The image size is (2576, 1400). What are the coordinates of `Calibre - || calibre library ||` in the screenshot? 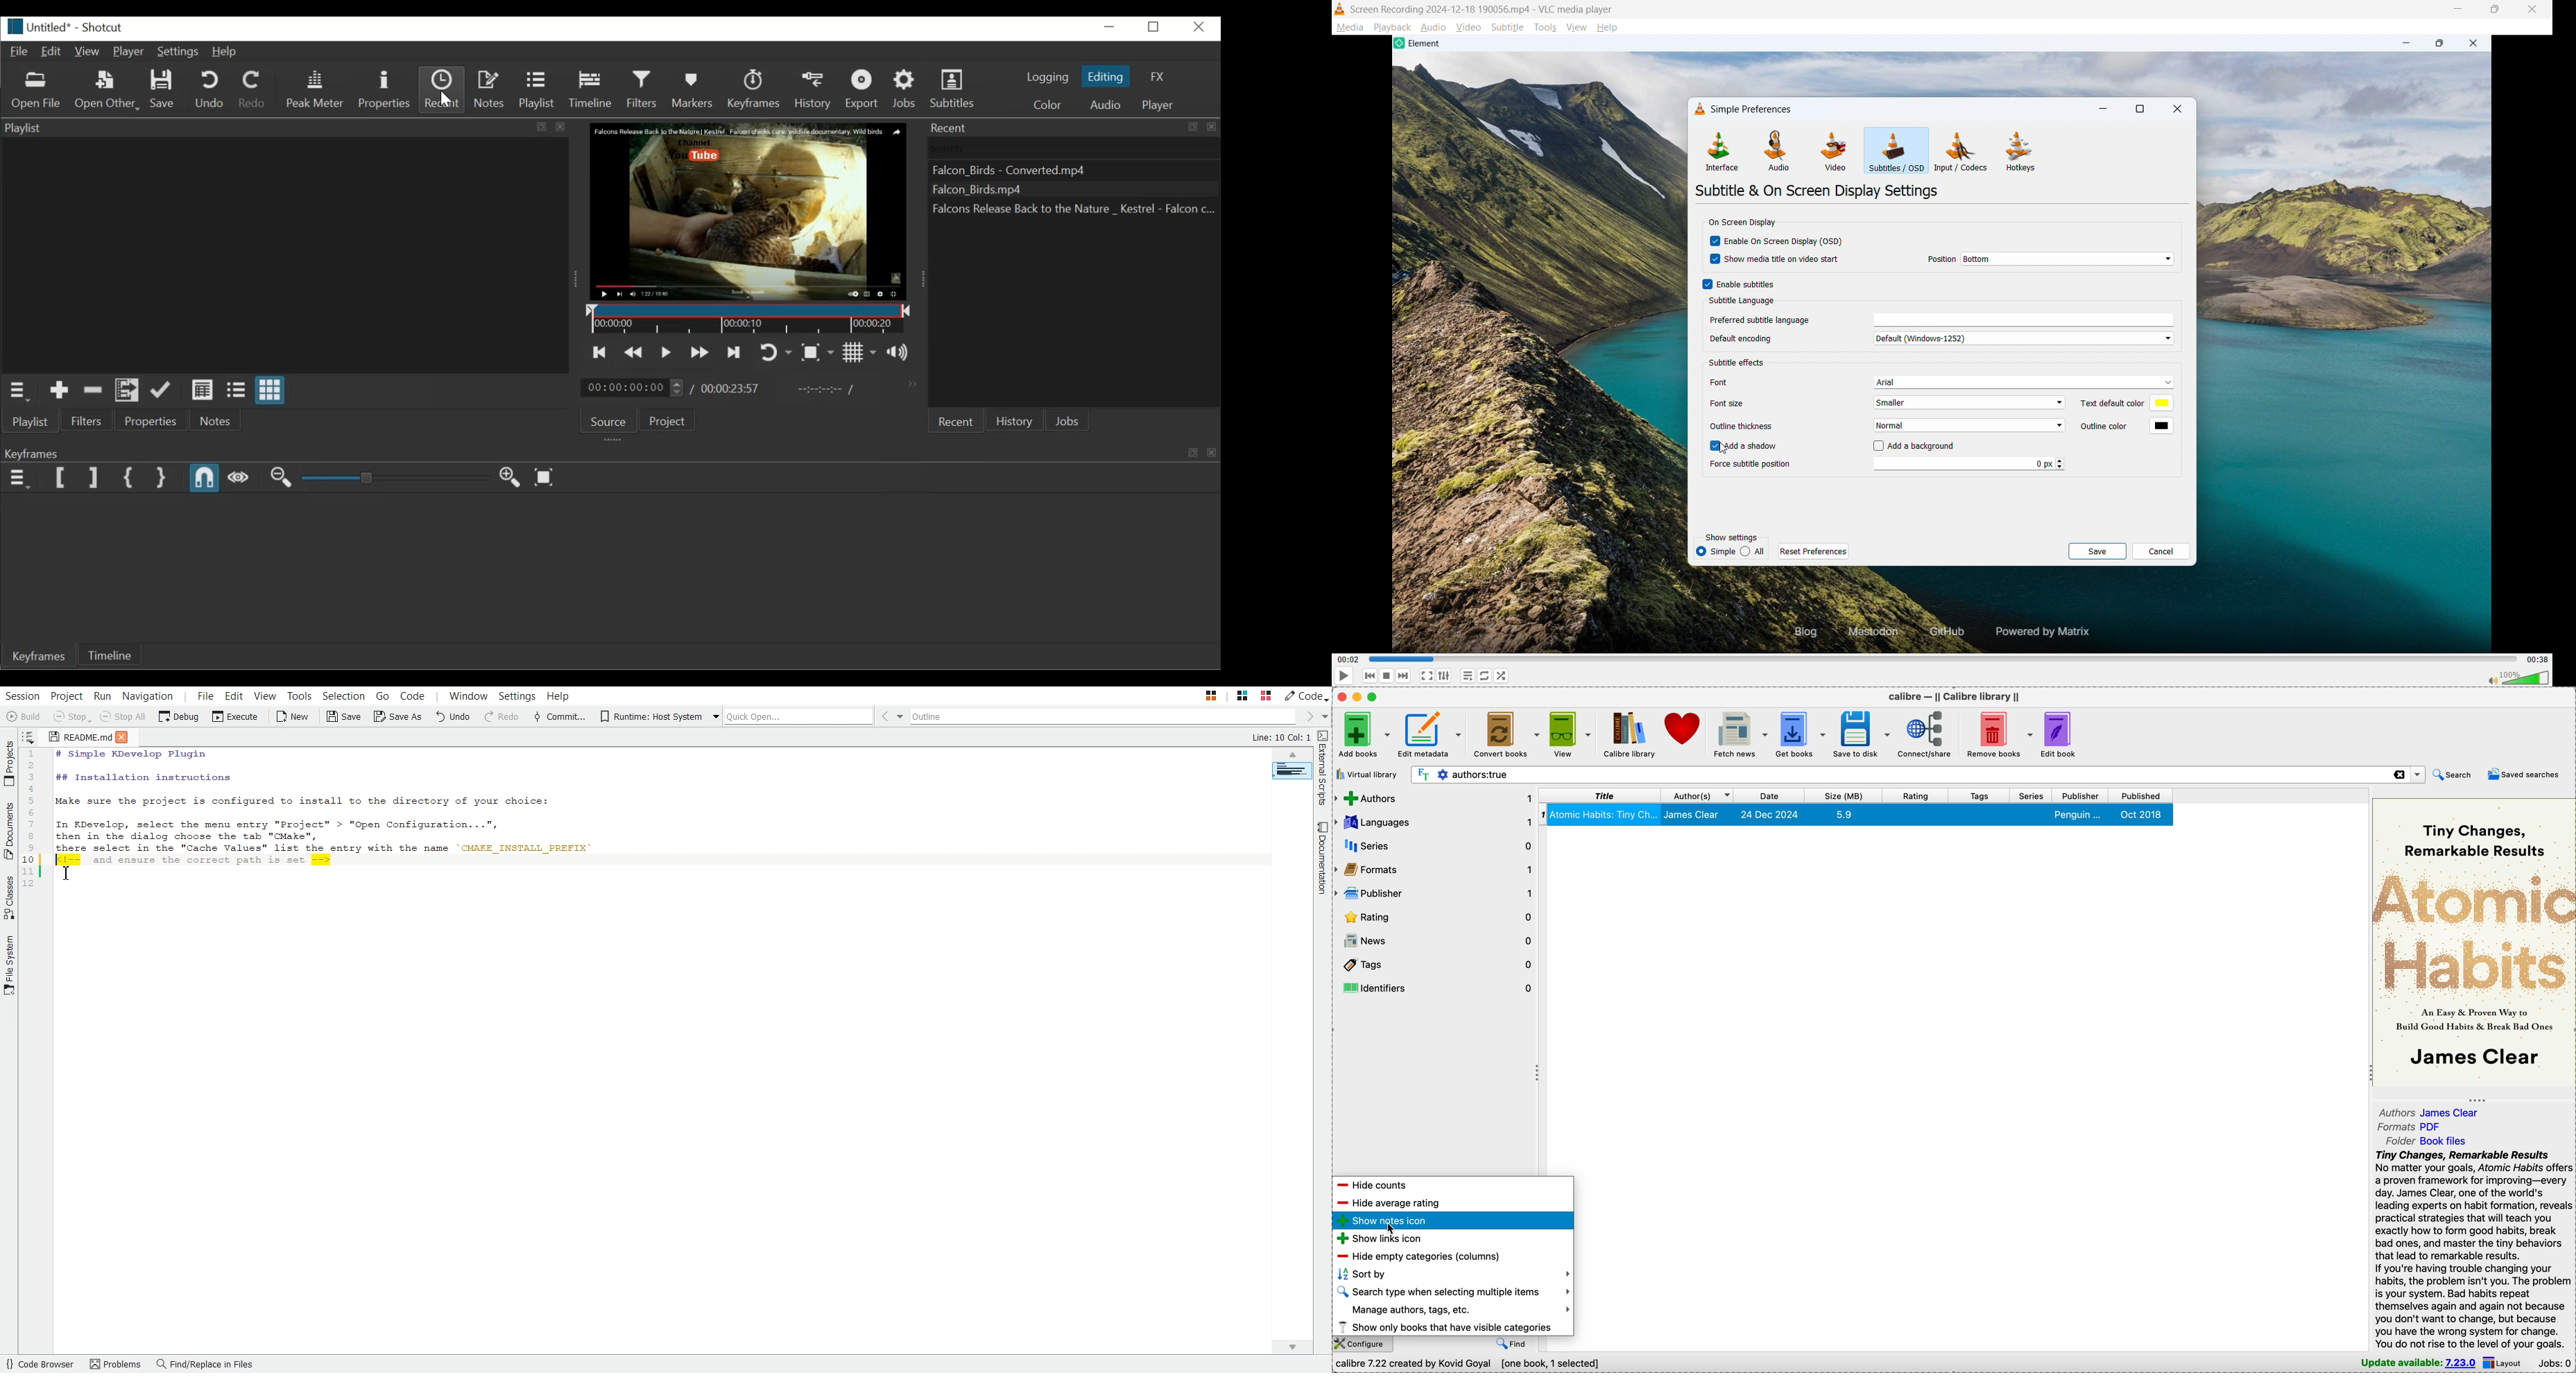 It's located at (1954, 697).